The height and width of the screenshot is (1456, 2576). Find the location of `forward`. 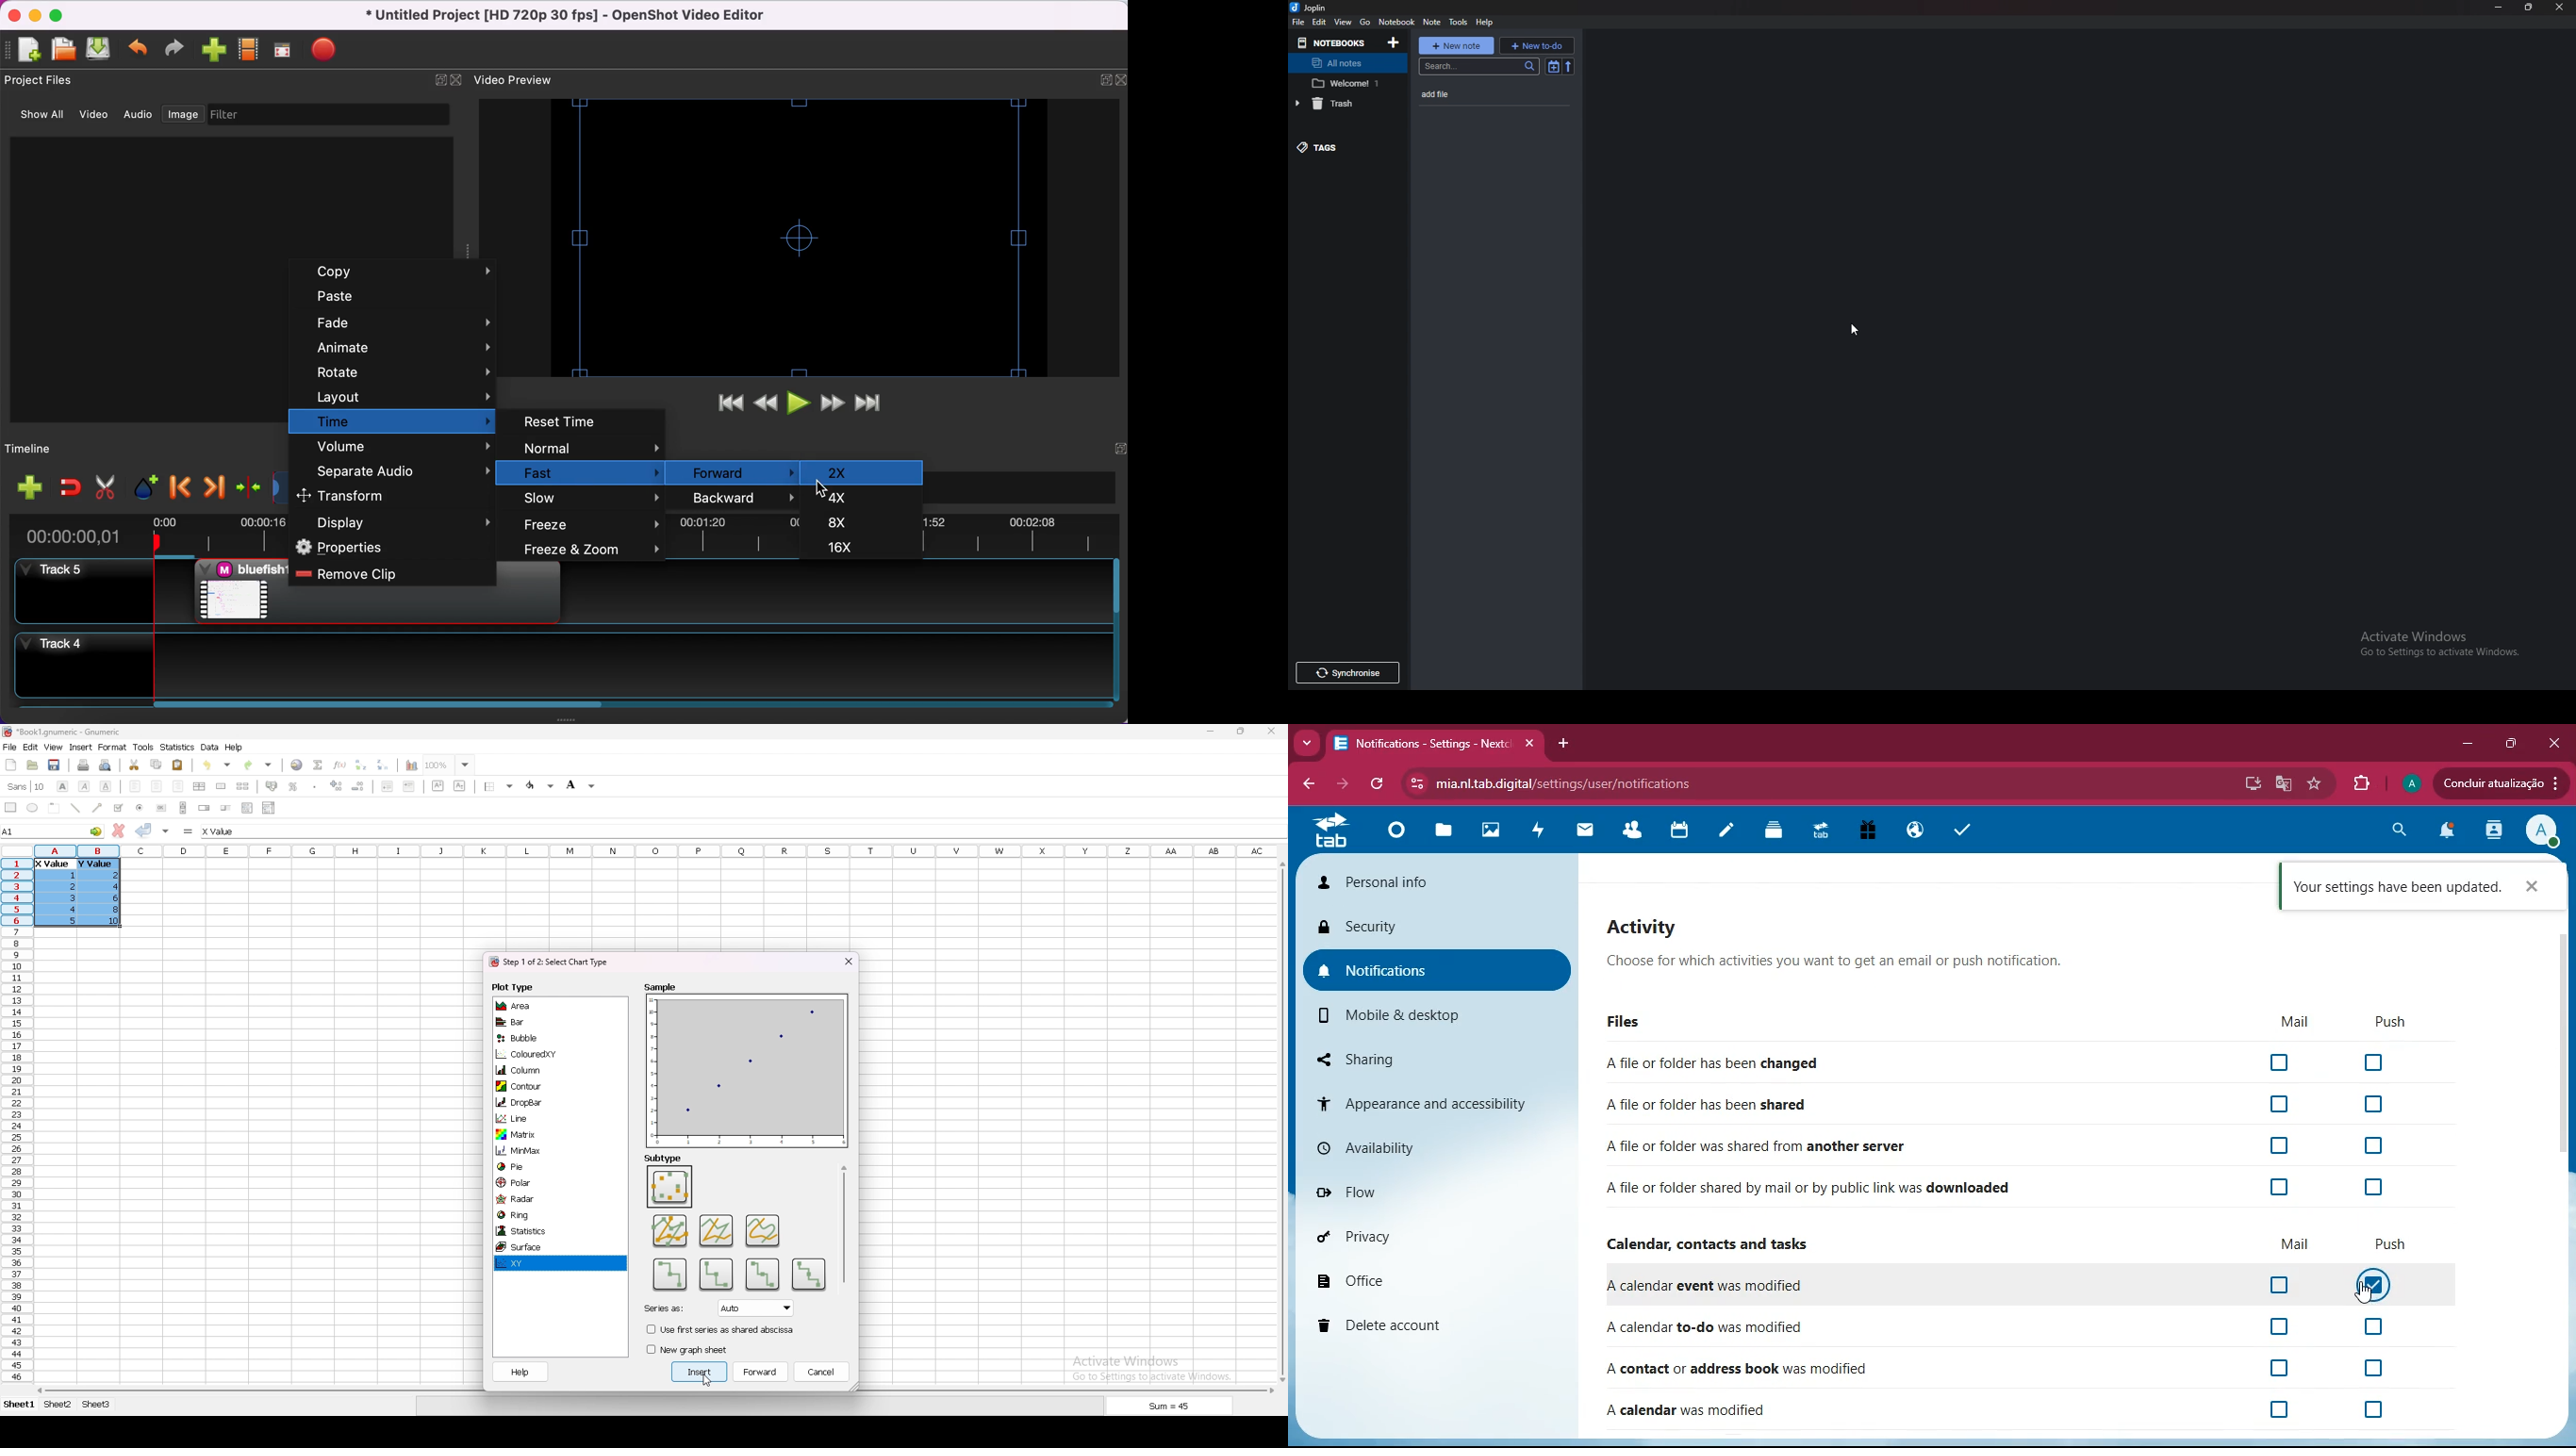

forward is located at coordinates (761, 1372).